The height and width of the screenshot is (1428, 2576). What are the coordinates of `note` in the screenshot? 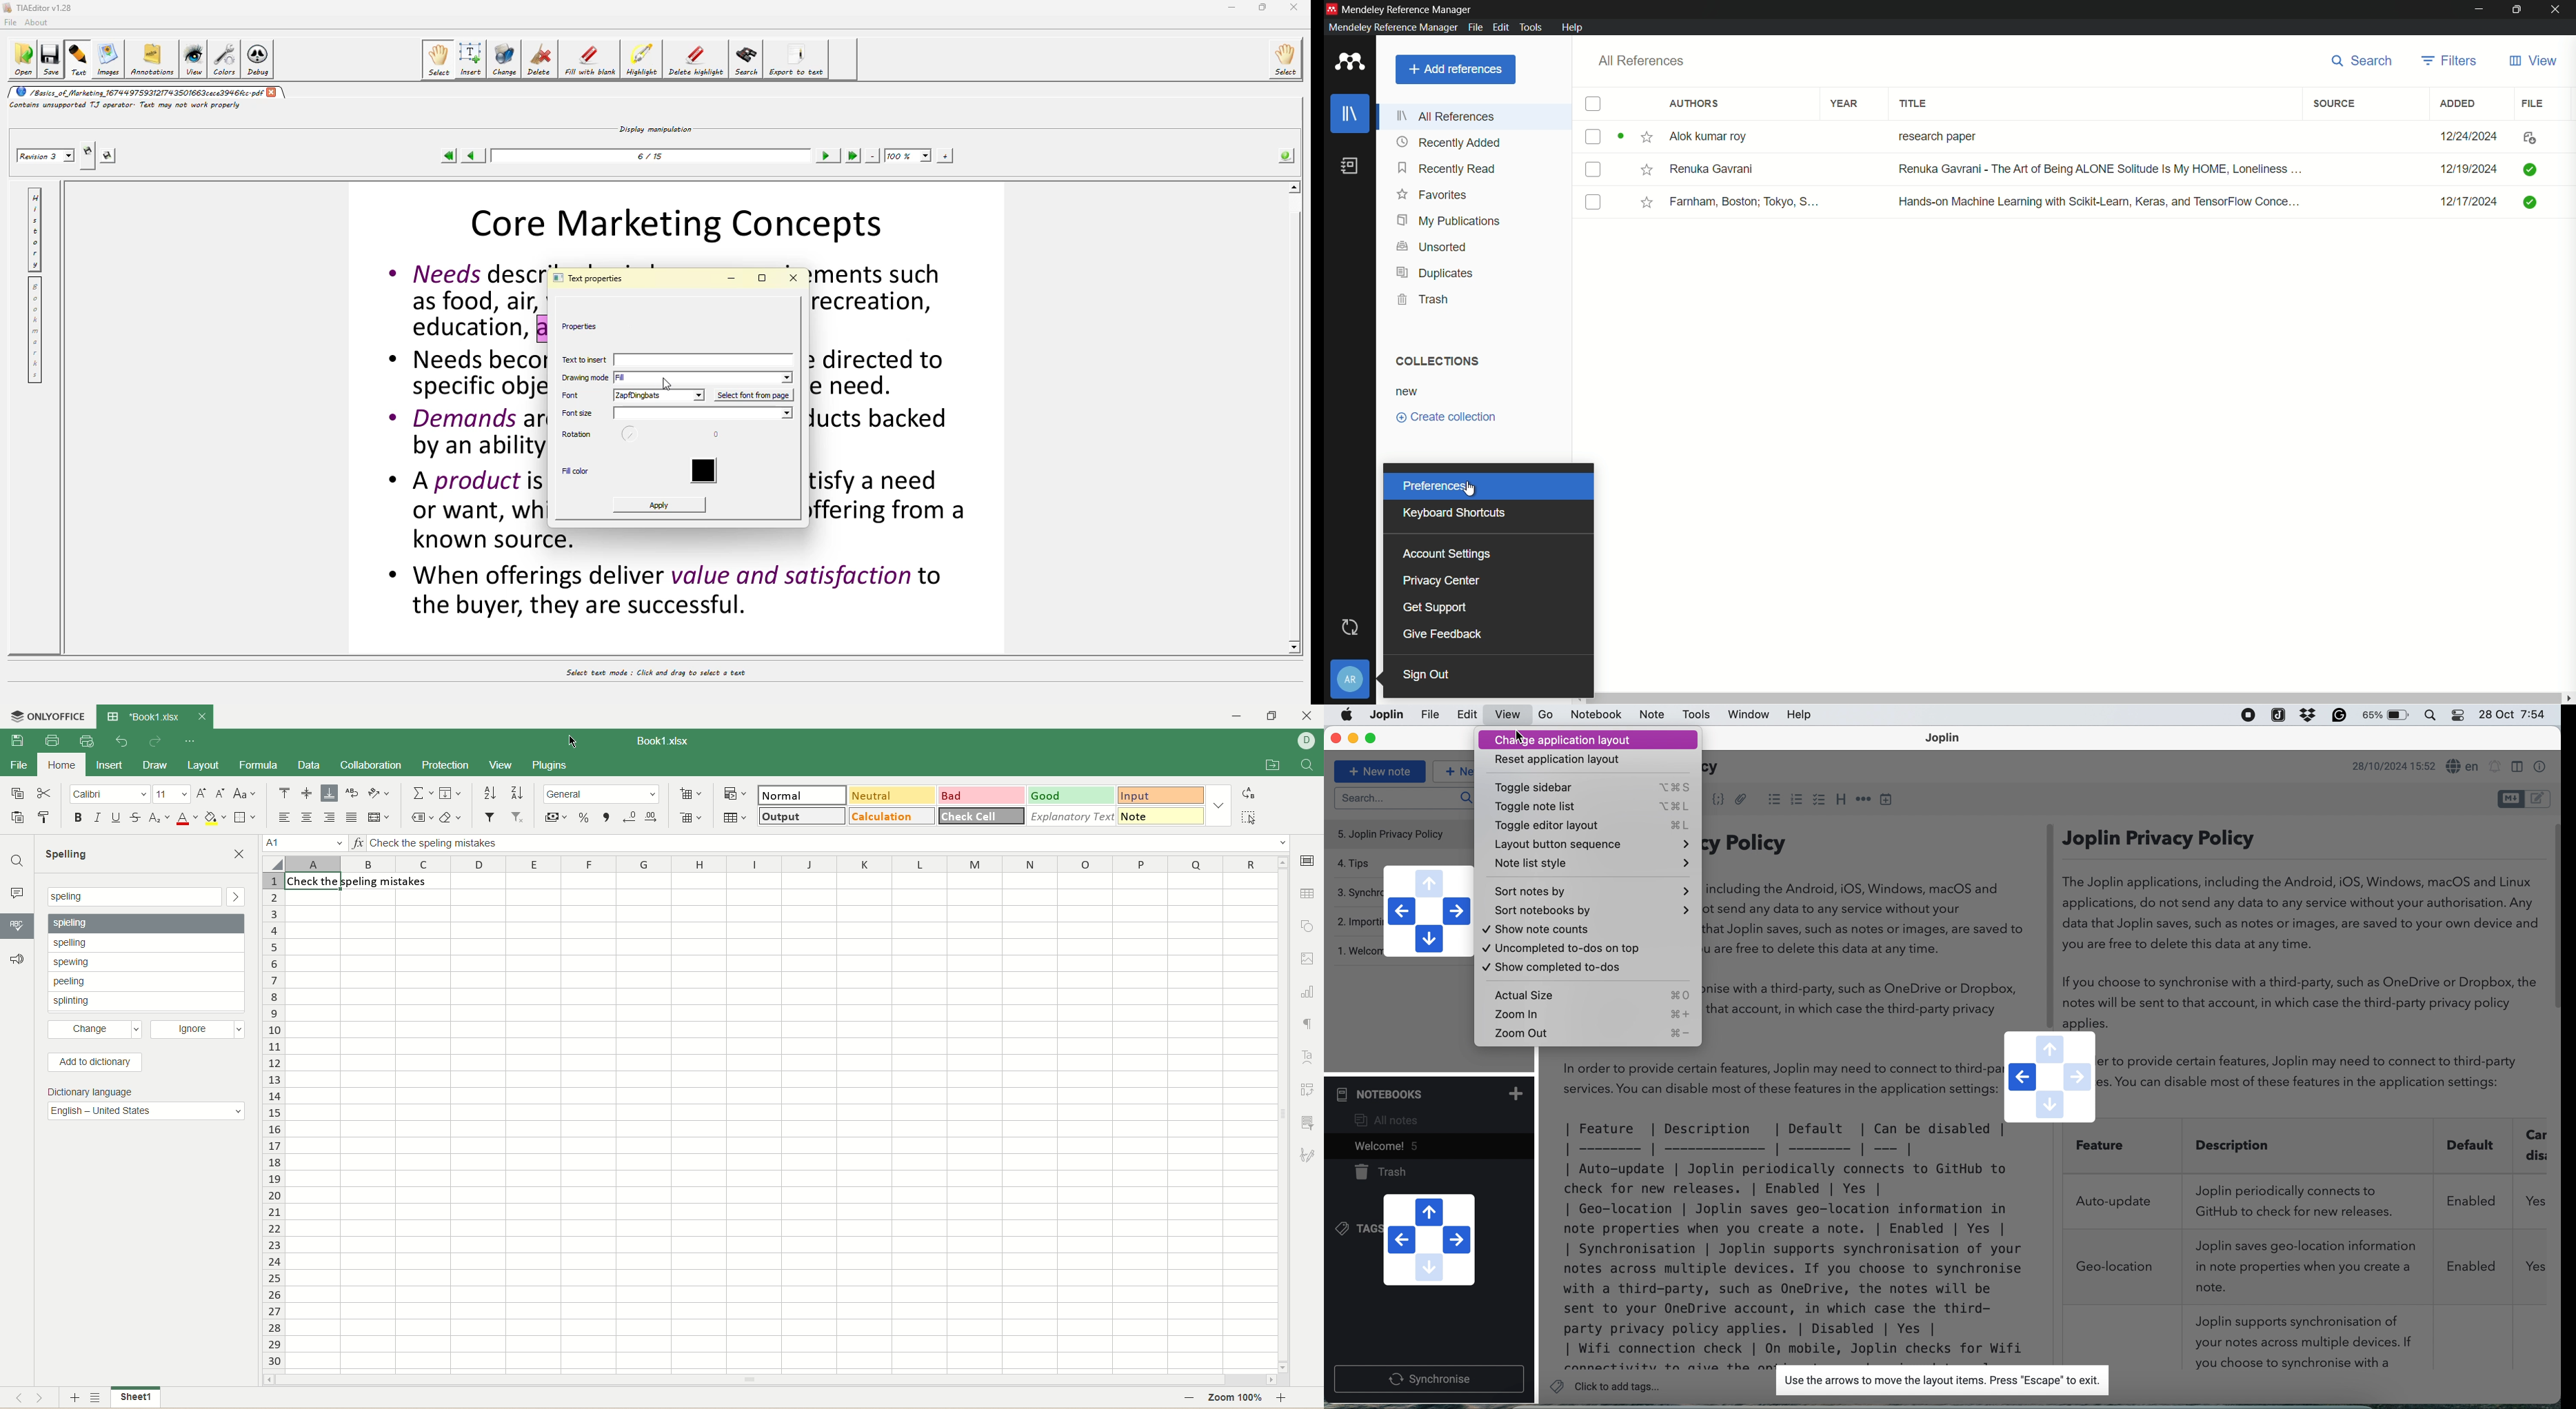 It's located at (1651, 715).